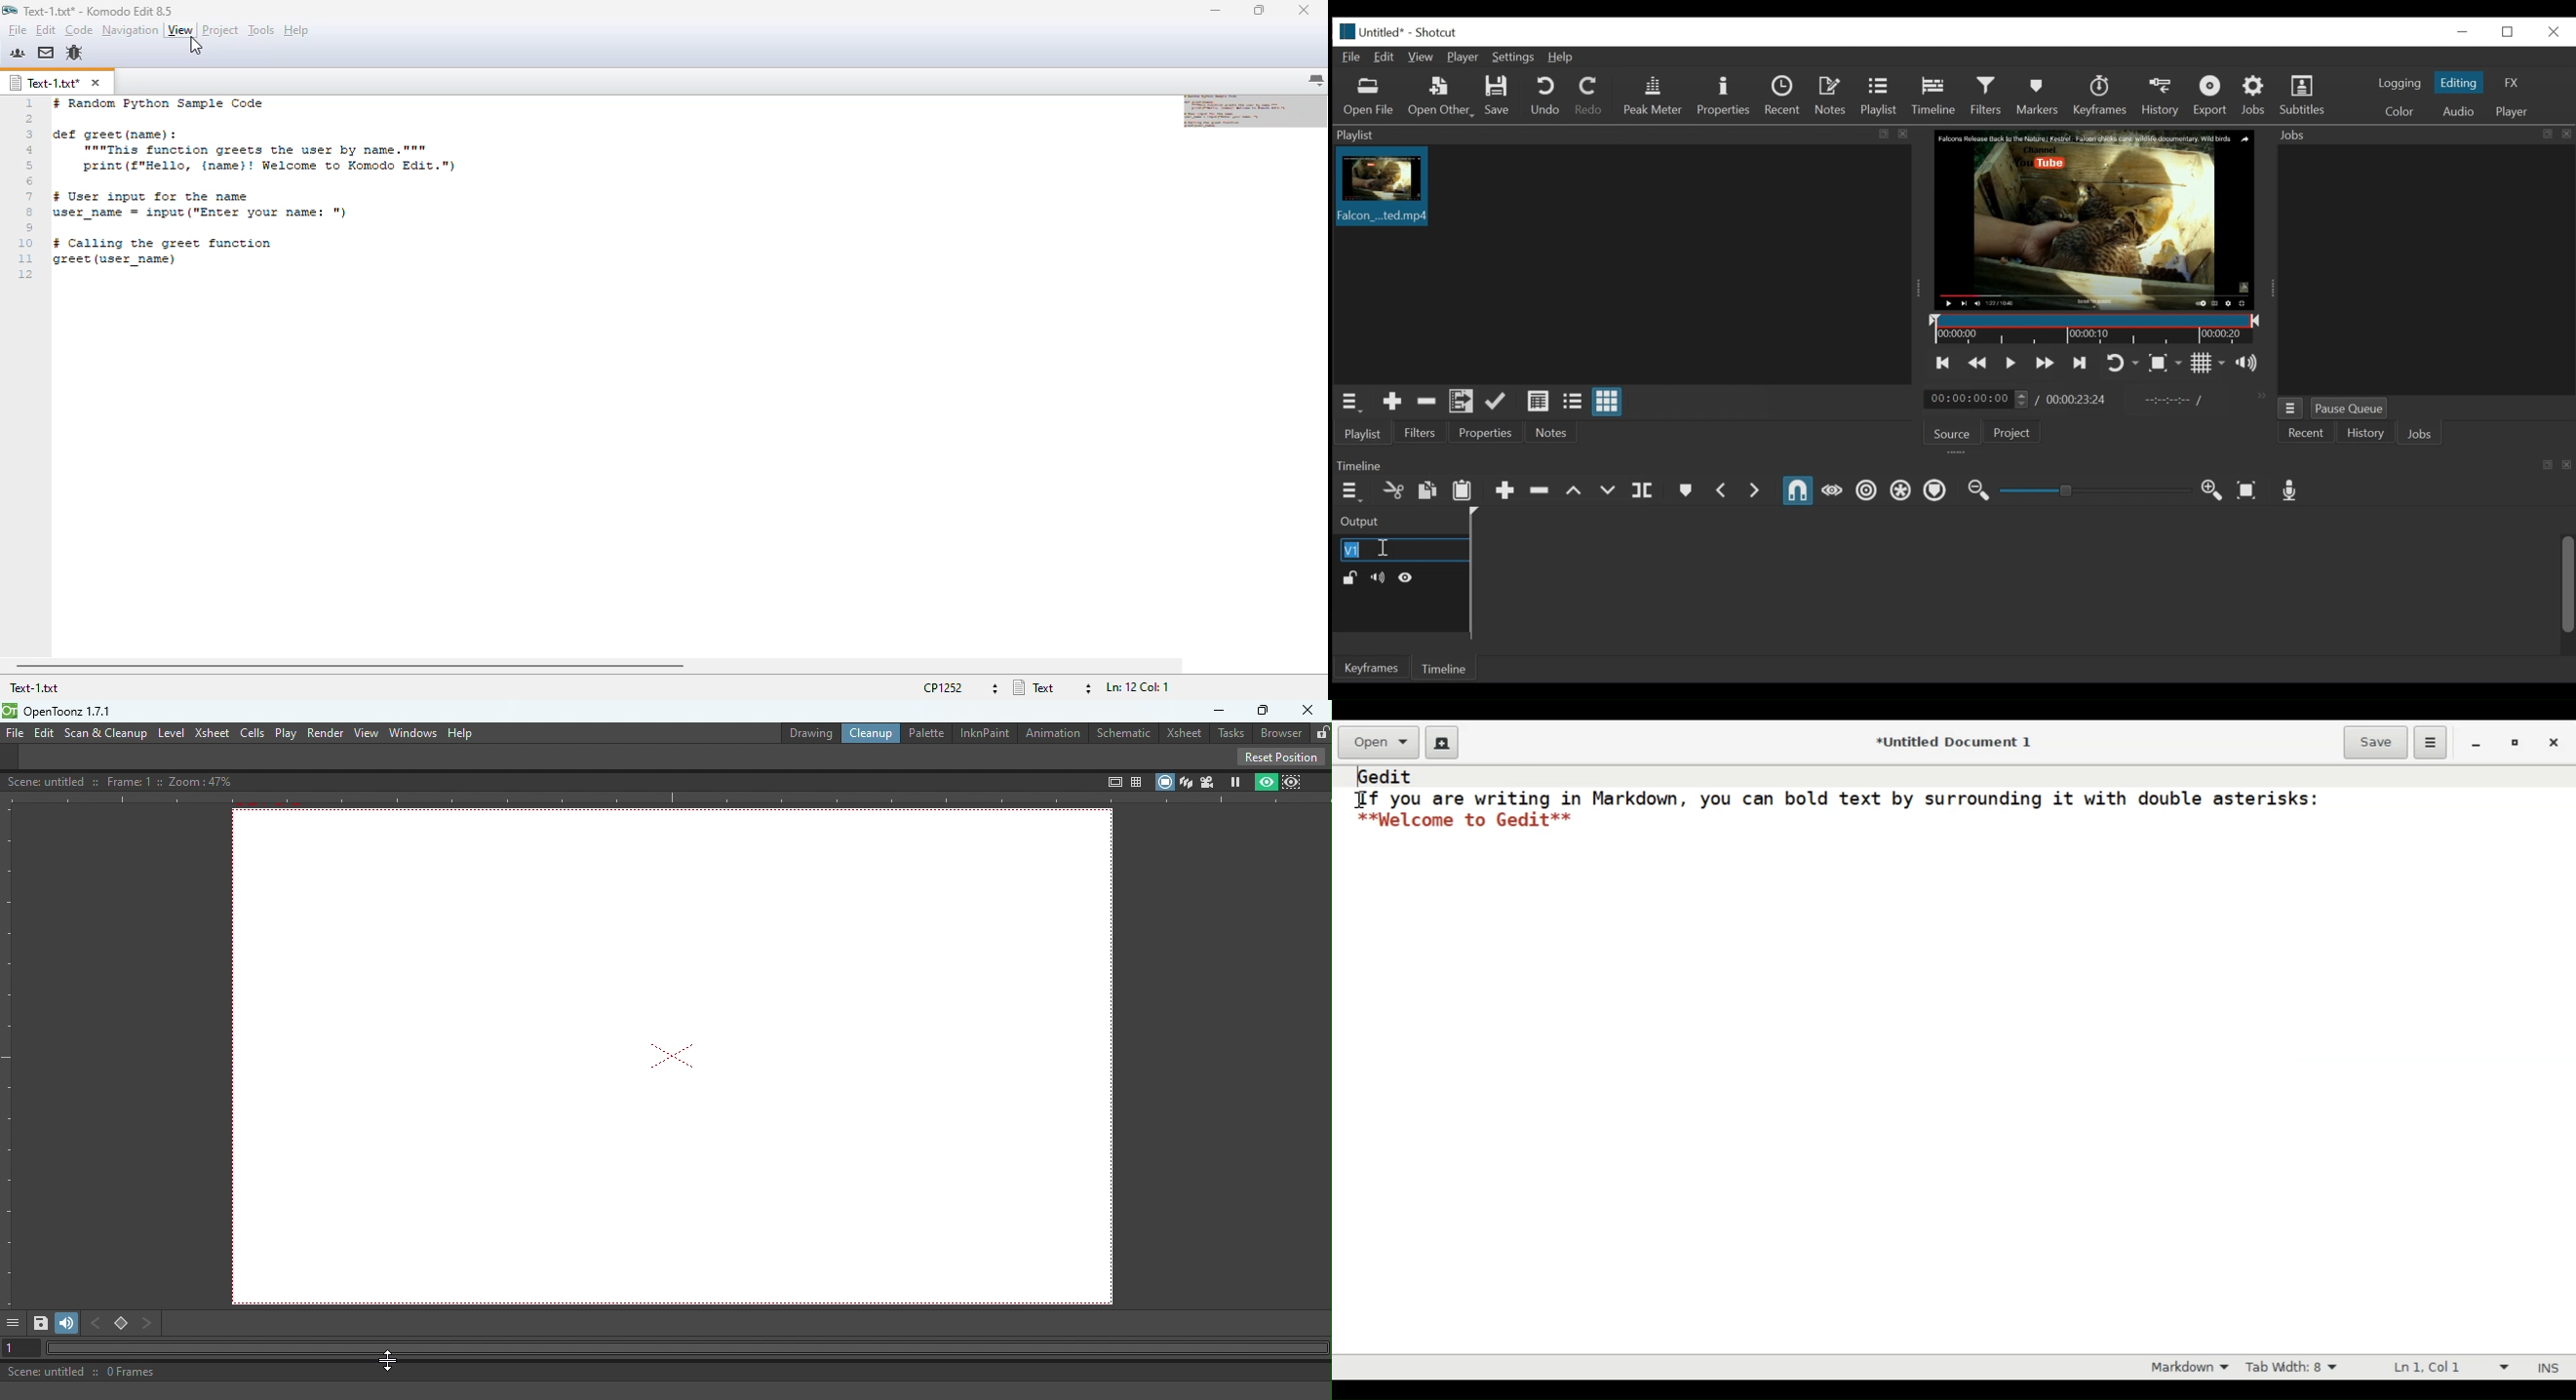 Image resolution: width=2576 pixels, height=1400 pixels. Describe the element at coordinates (666, 799) in the screenshot. I see `Horizontal ruler` at that location.